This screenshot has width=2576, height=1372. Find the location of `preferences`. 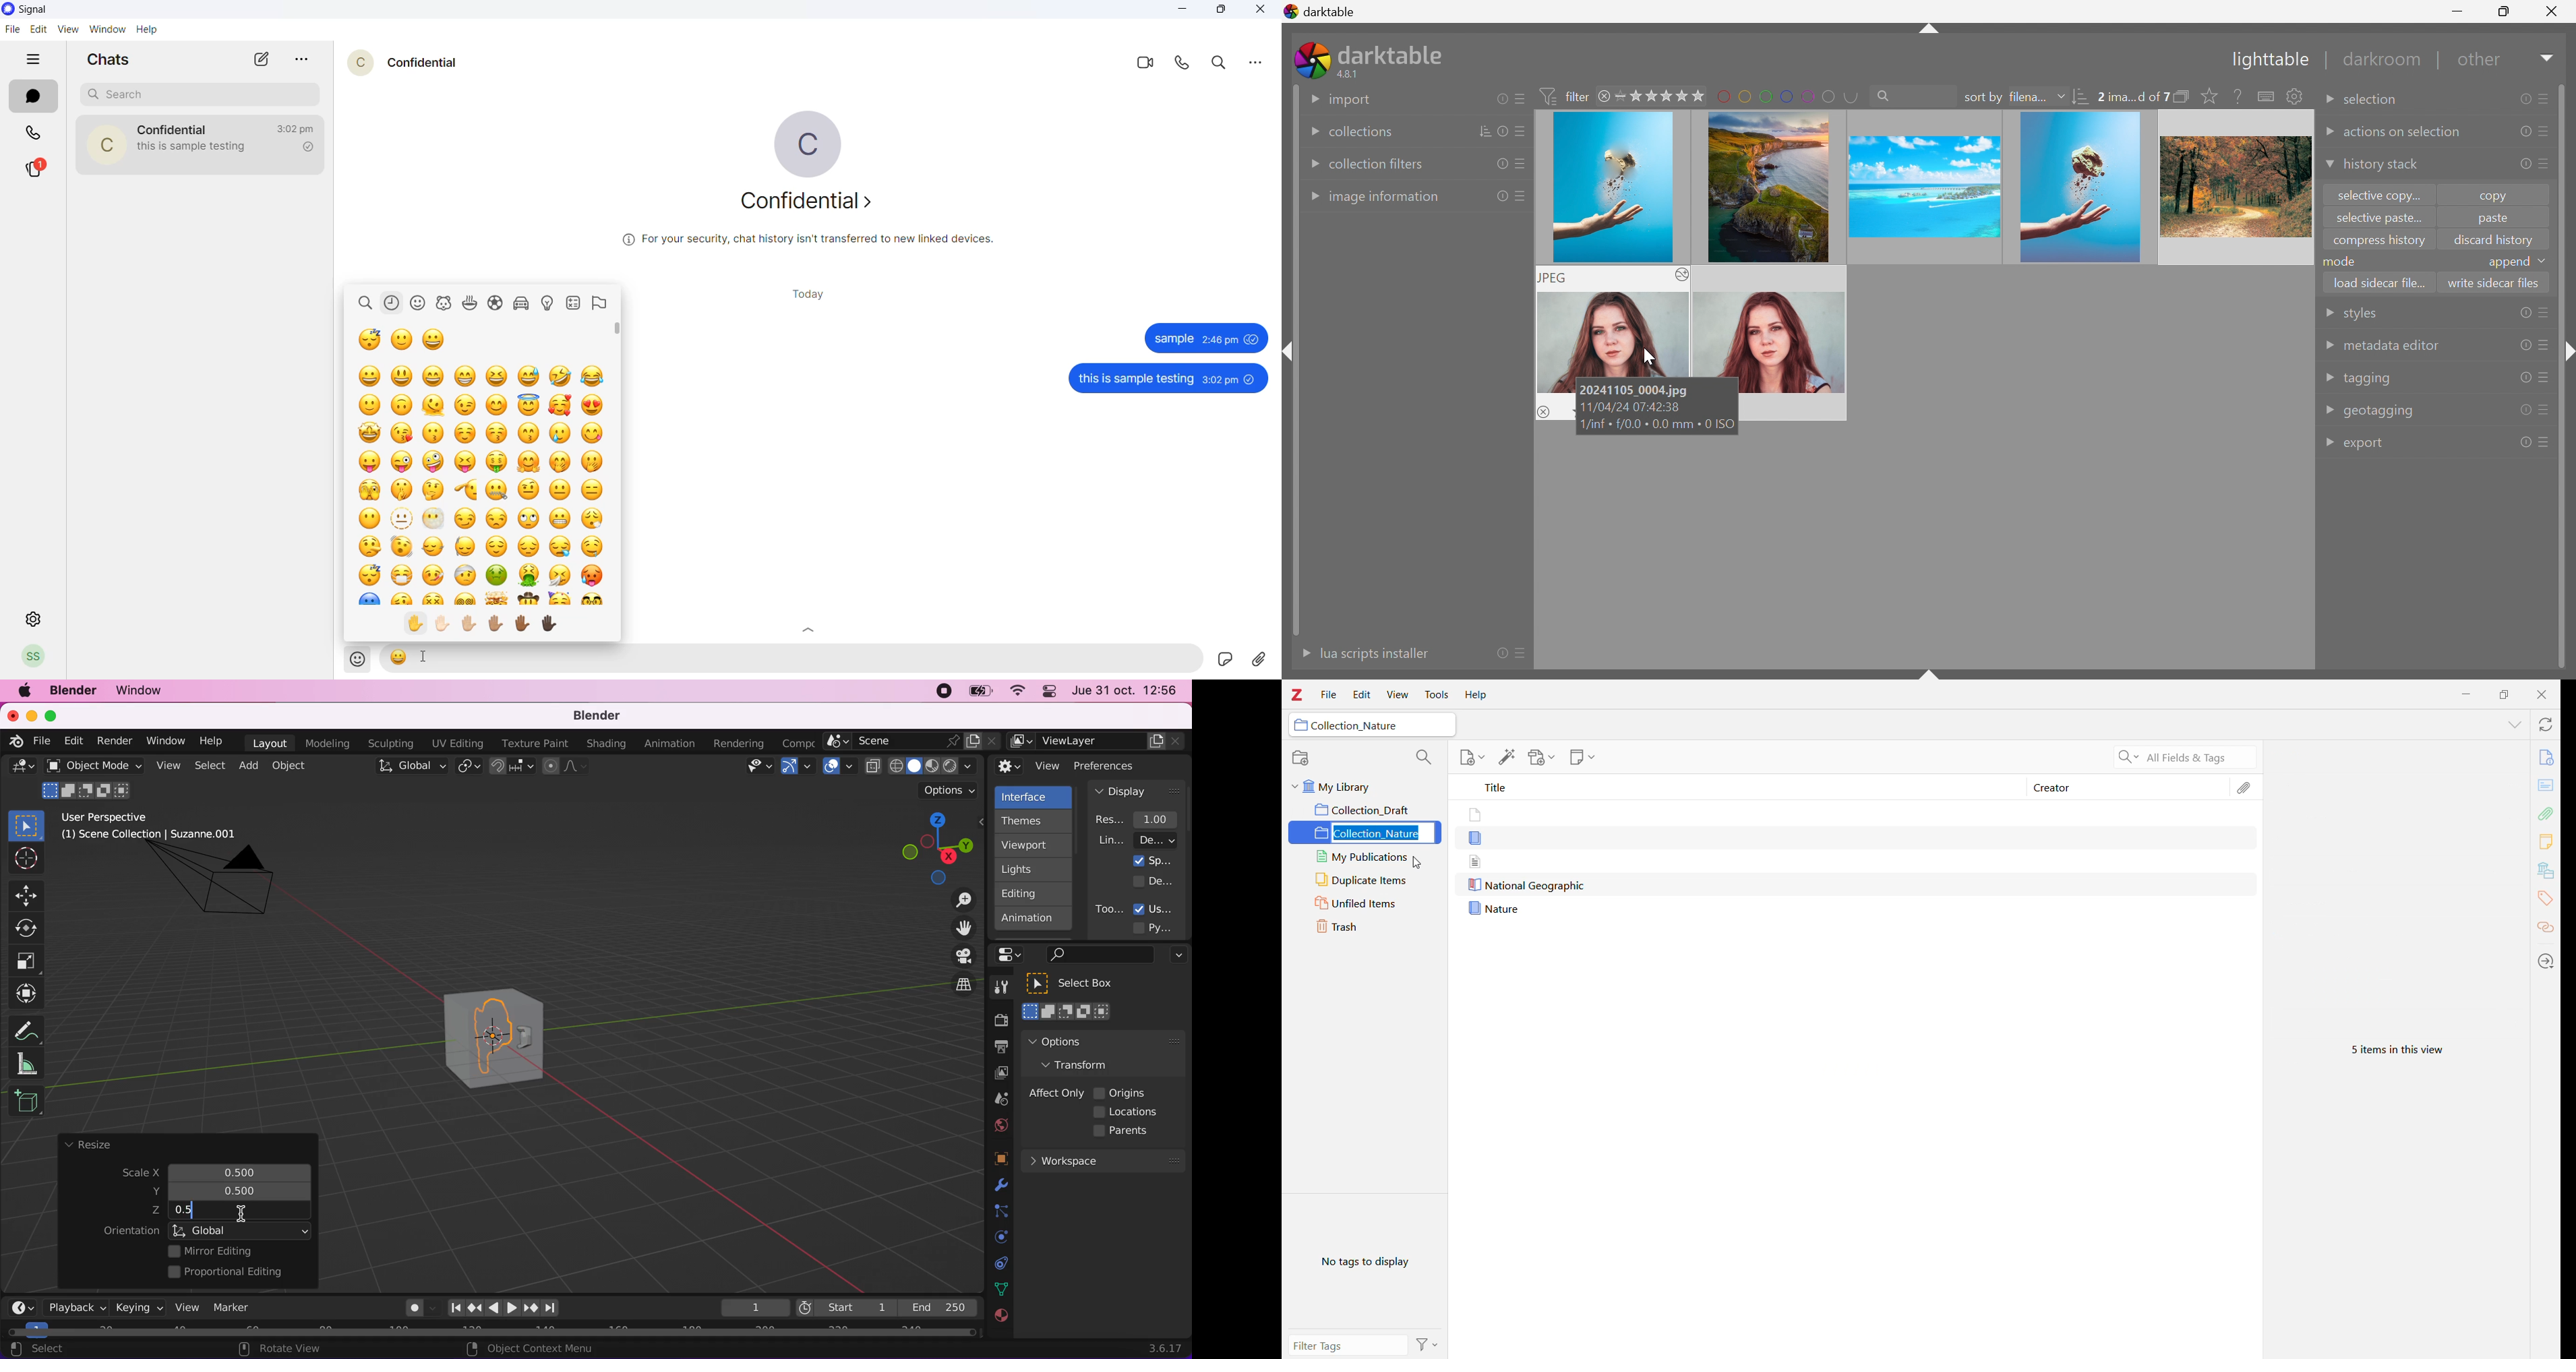

preferences is located at coordinates (1120, 765).